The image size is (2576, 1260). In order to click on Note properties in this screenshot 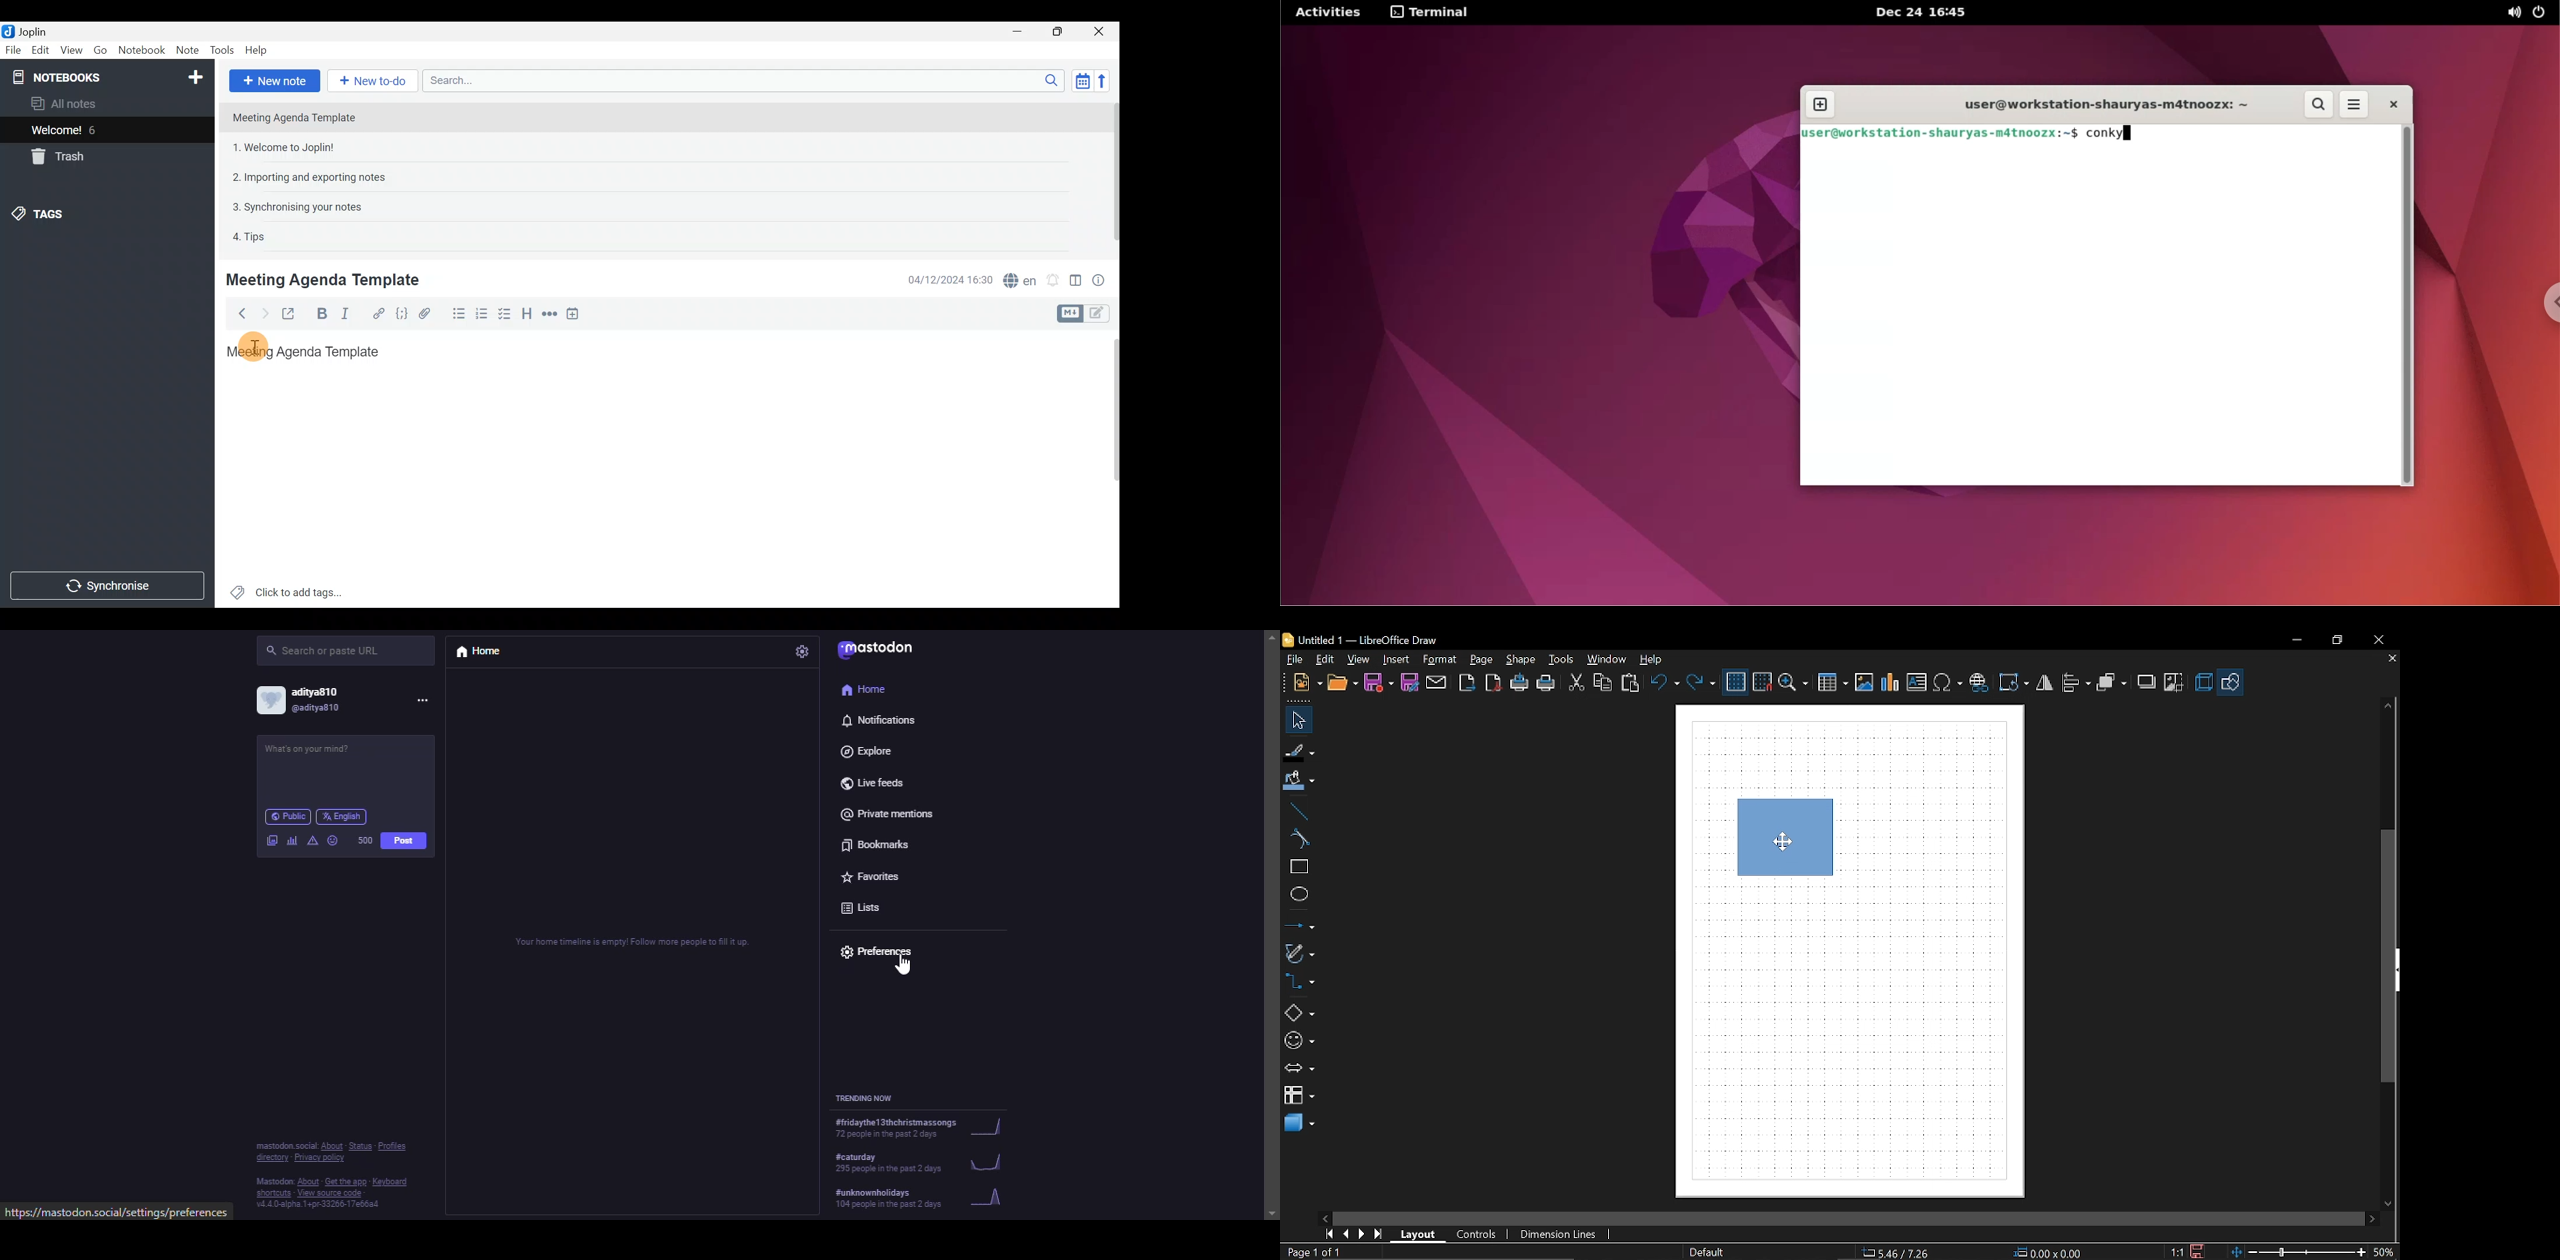, I will do `click(1102, 279)`.